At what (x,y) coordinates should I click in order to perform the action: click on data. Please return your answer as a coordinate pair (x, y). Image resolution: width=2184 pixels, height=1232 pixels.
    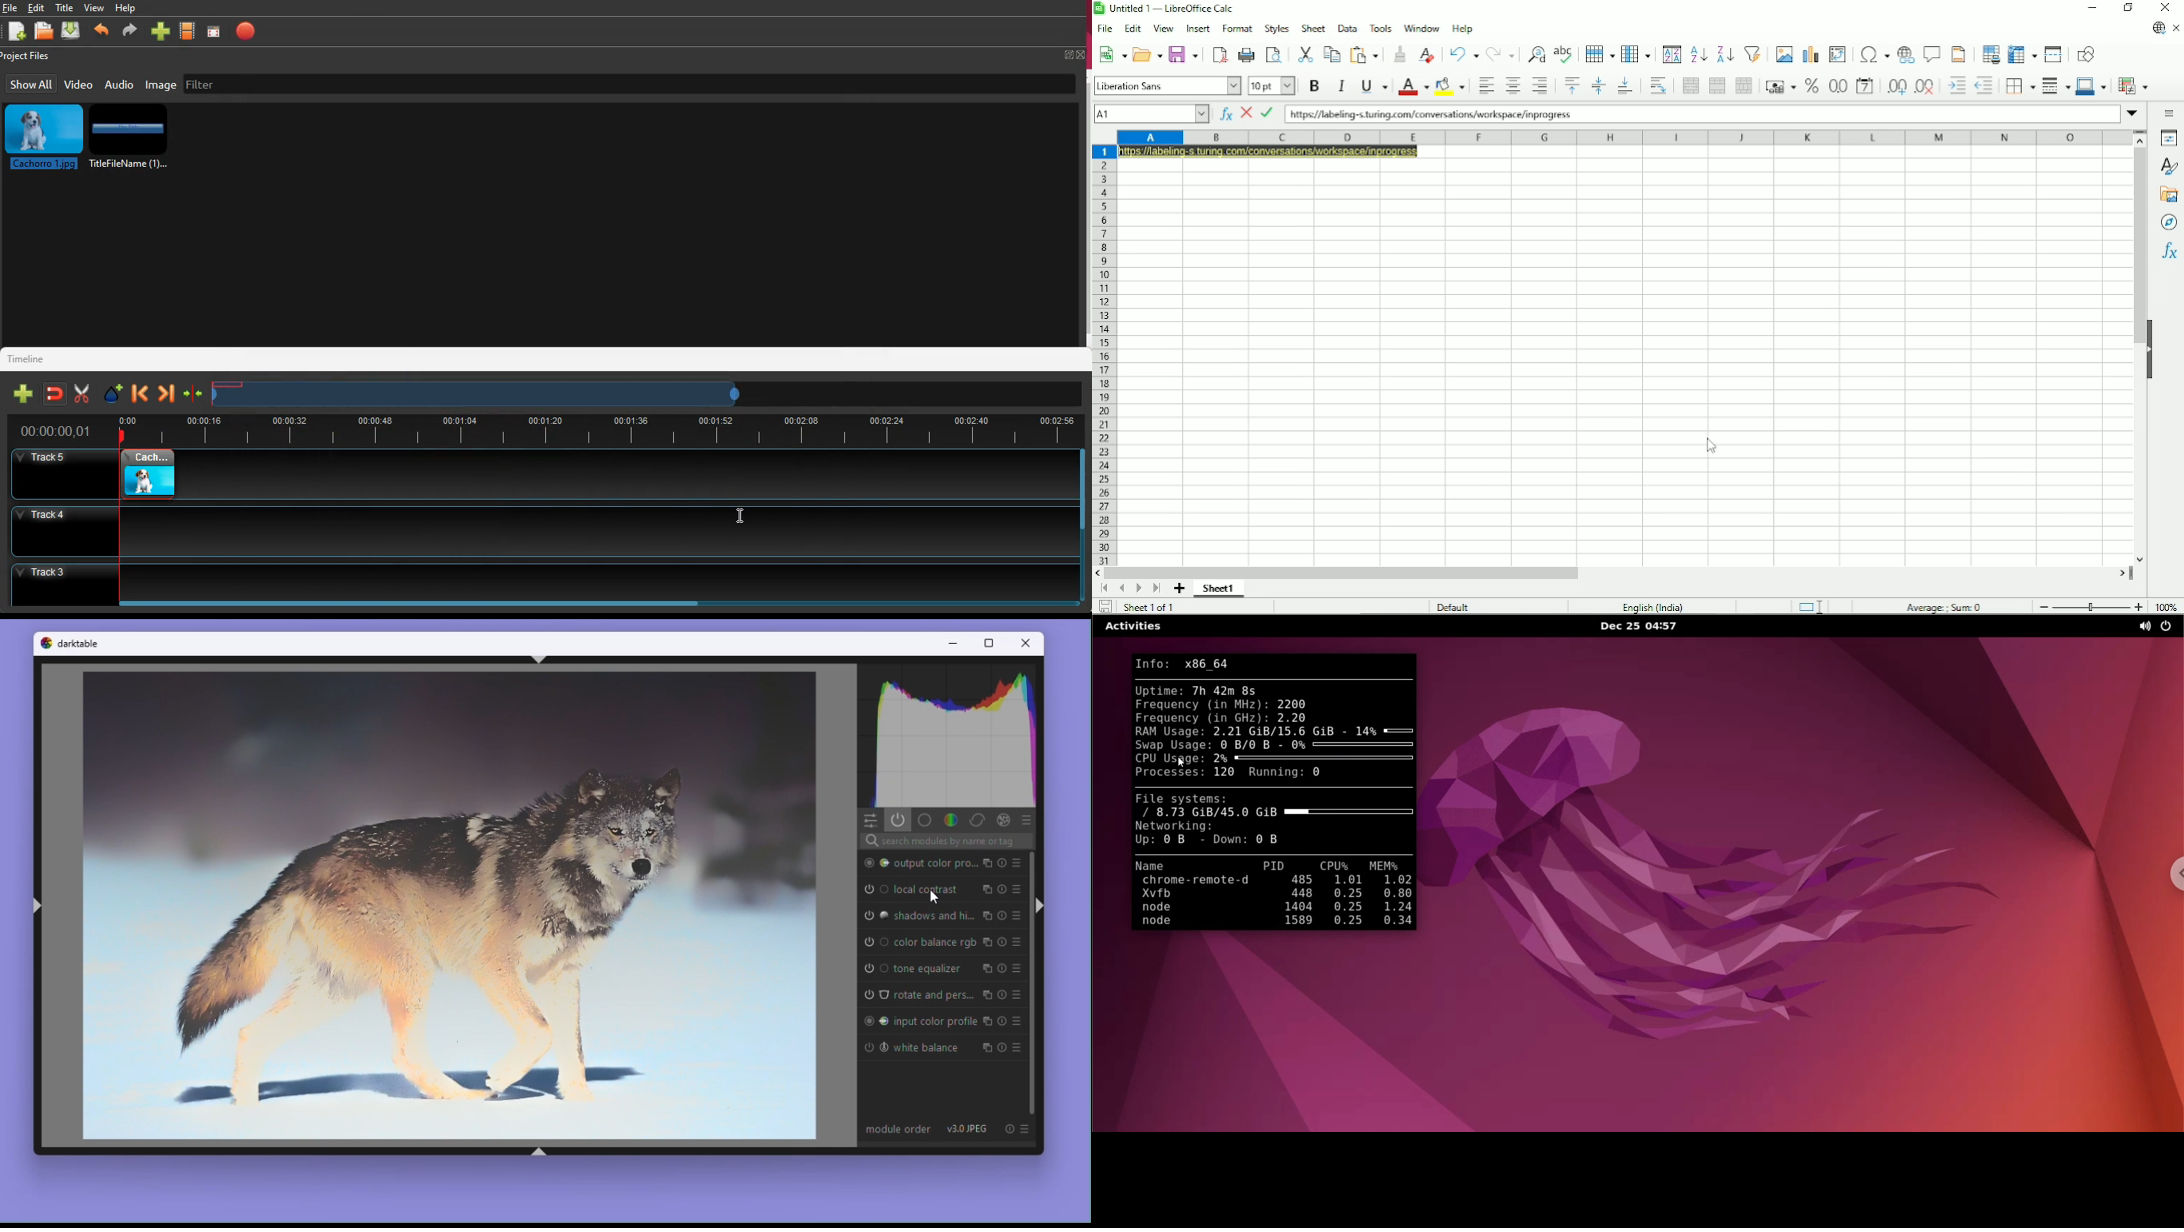
    Looking at the image, I should click on (1347, 28).